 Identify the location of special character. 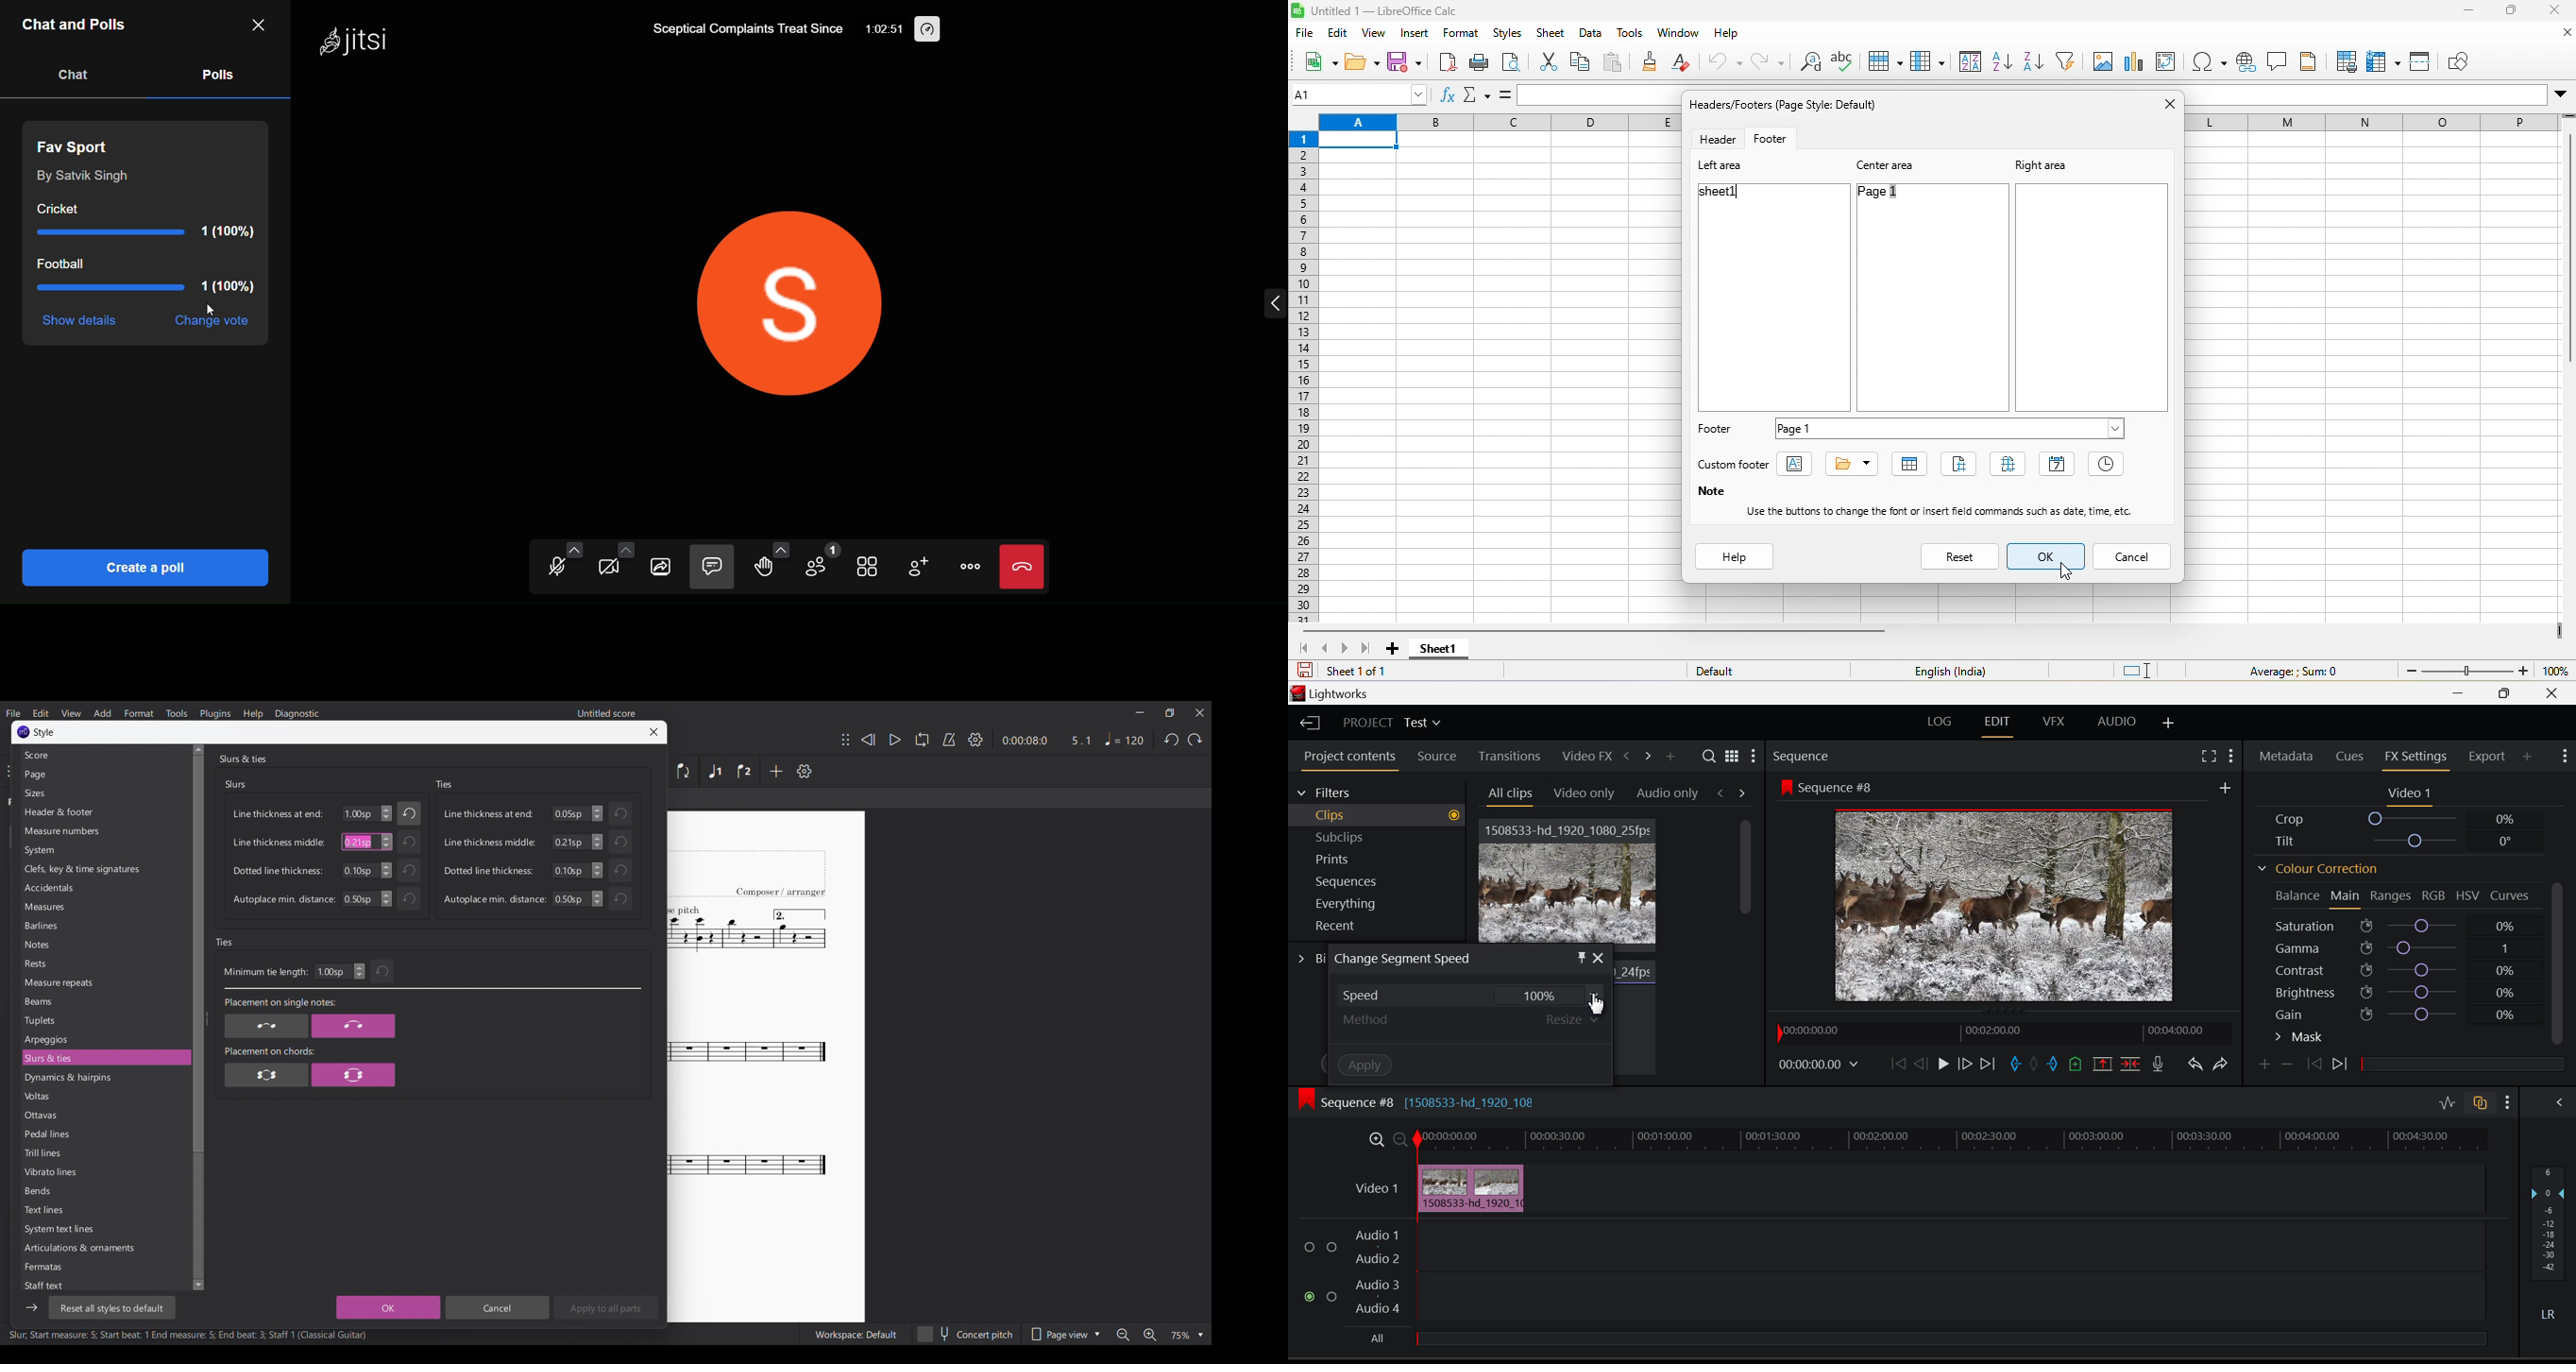
(2210, 61).